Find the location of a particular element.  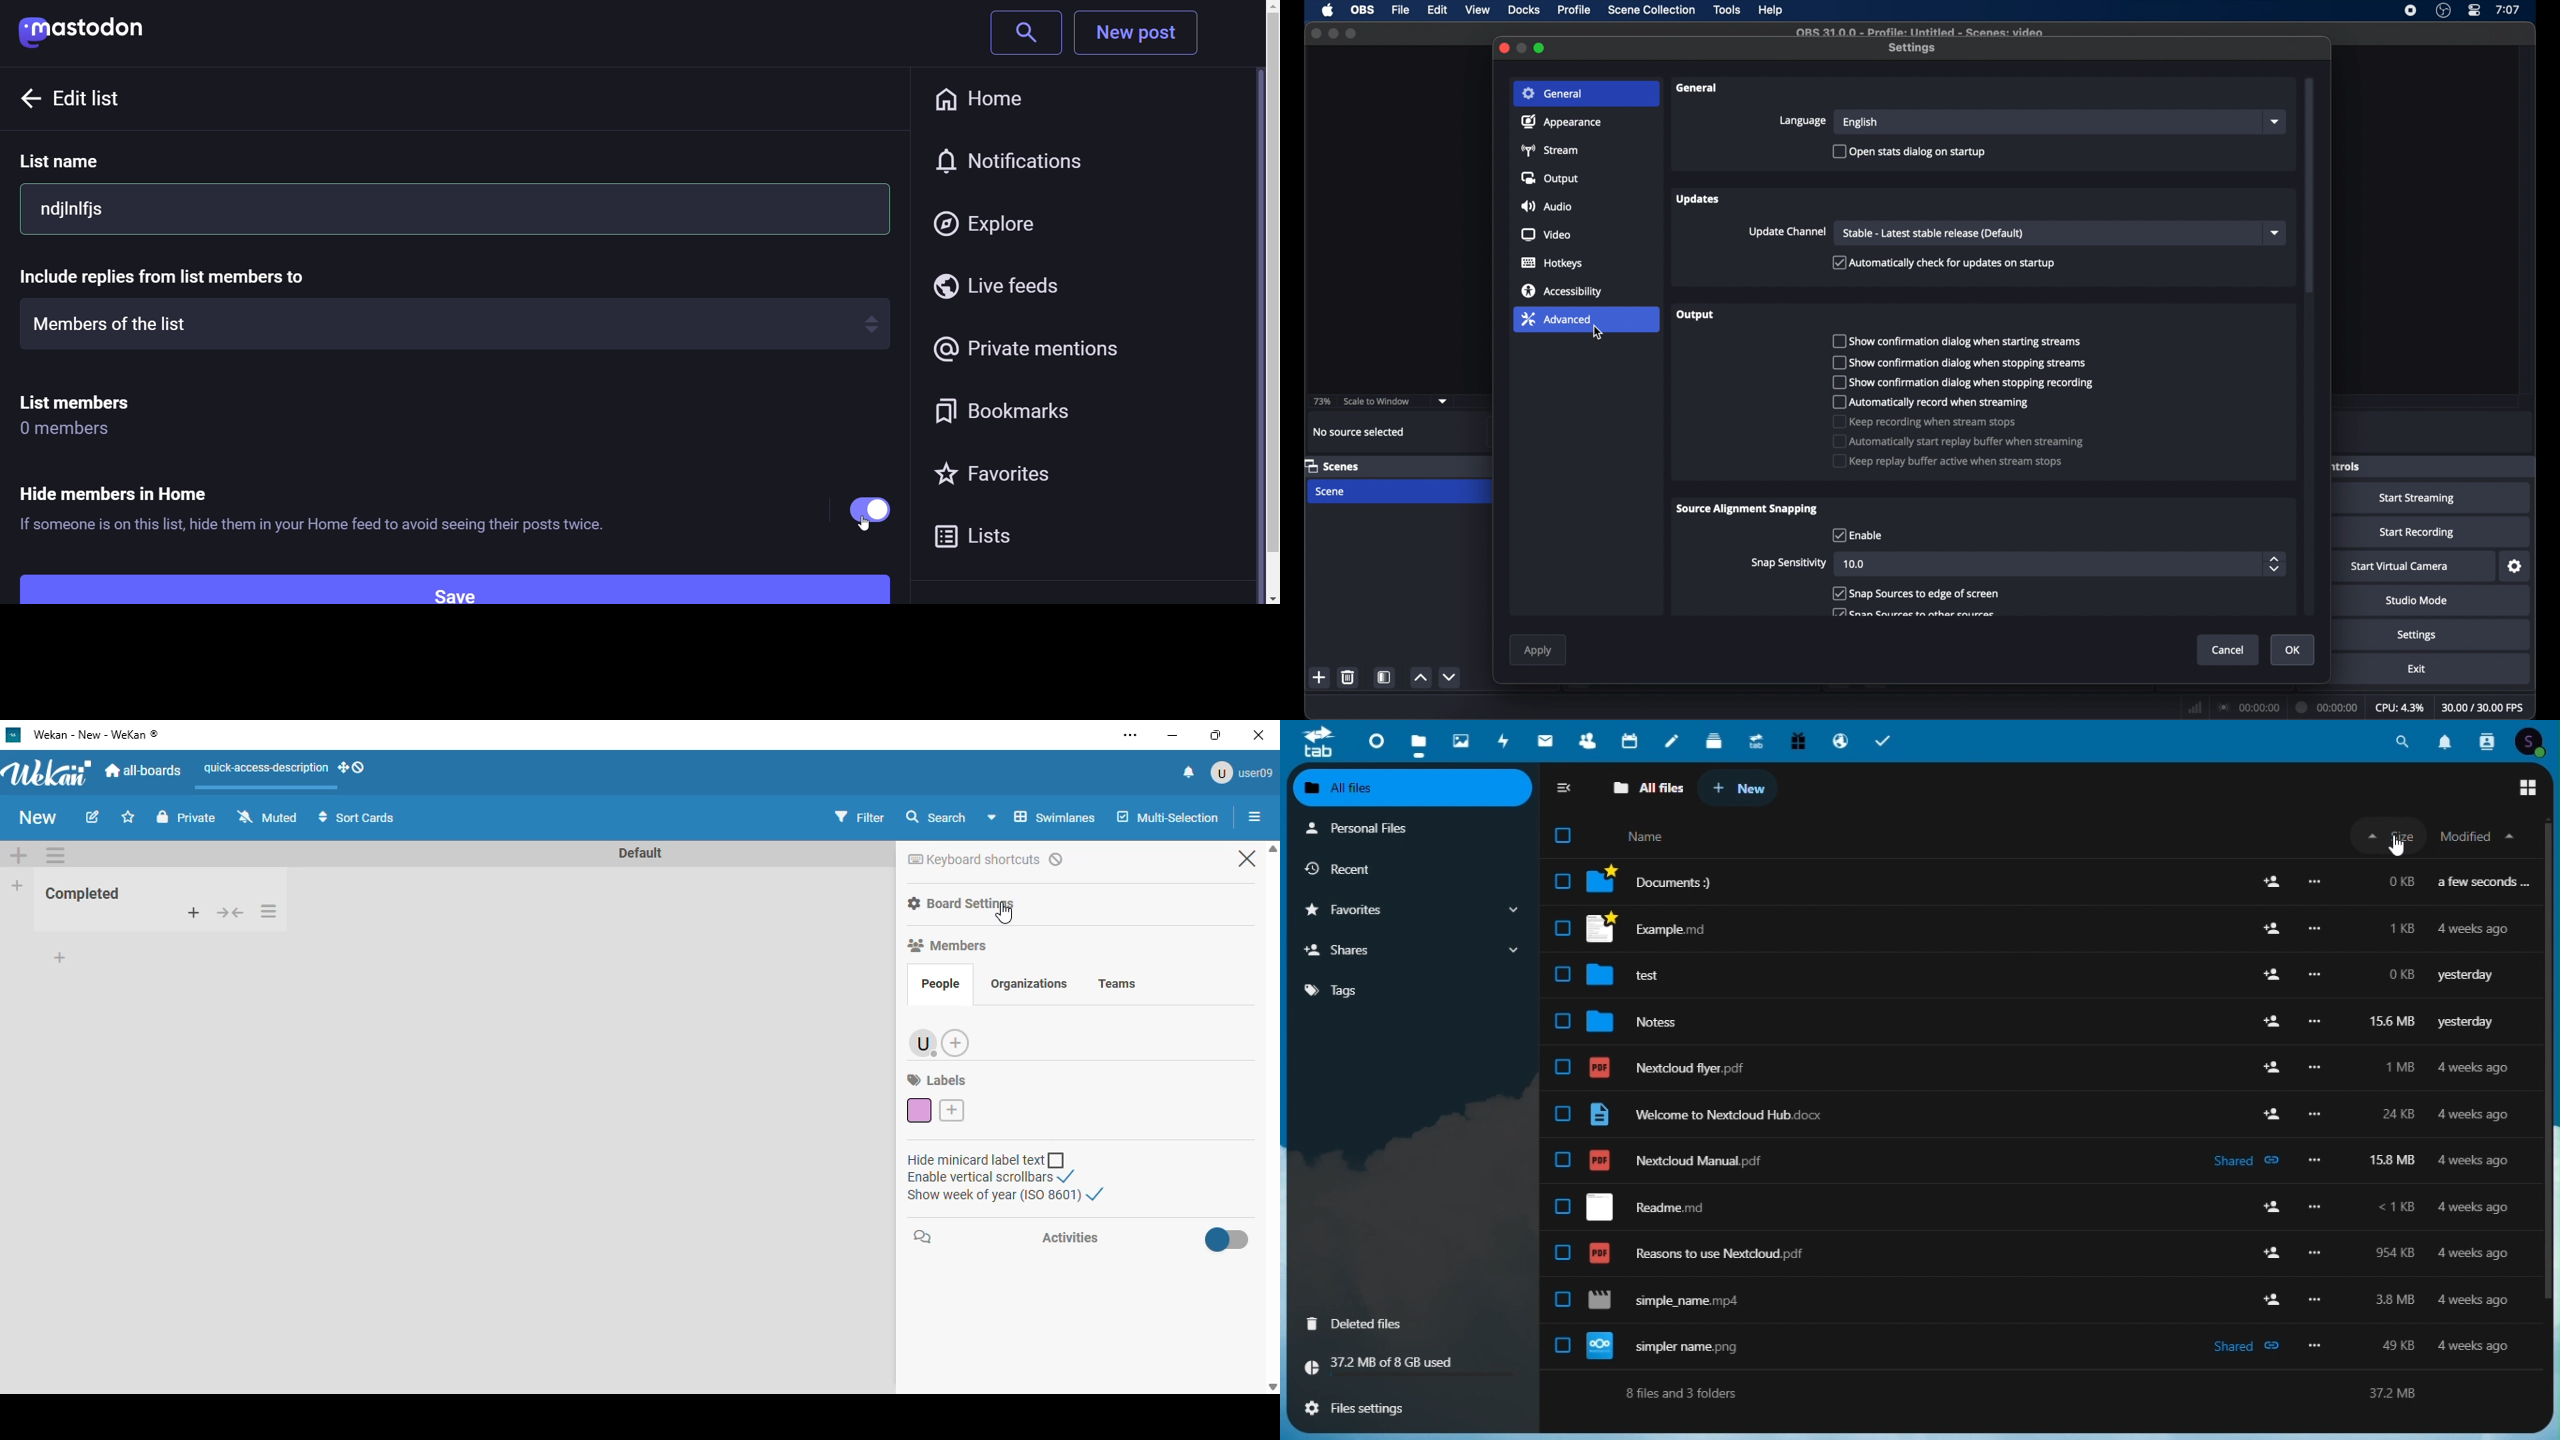

add member is located at coordinates (957, 1044).